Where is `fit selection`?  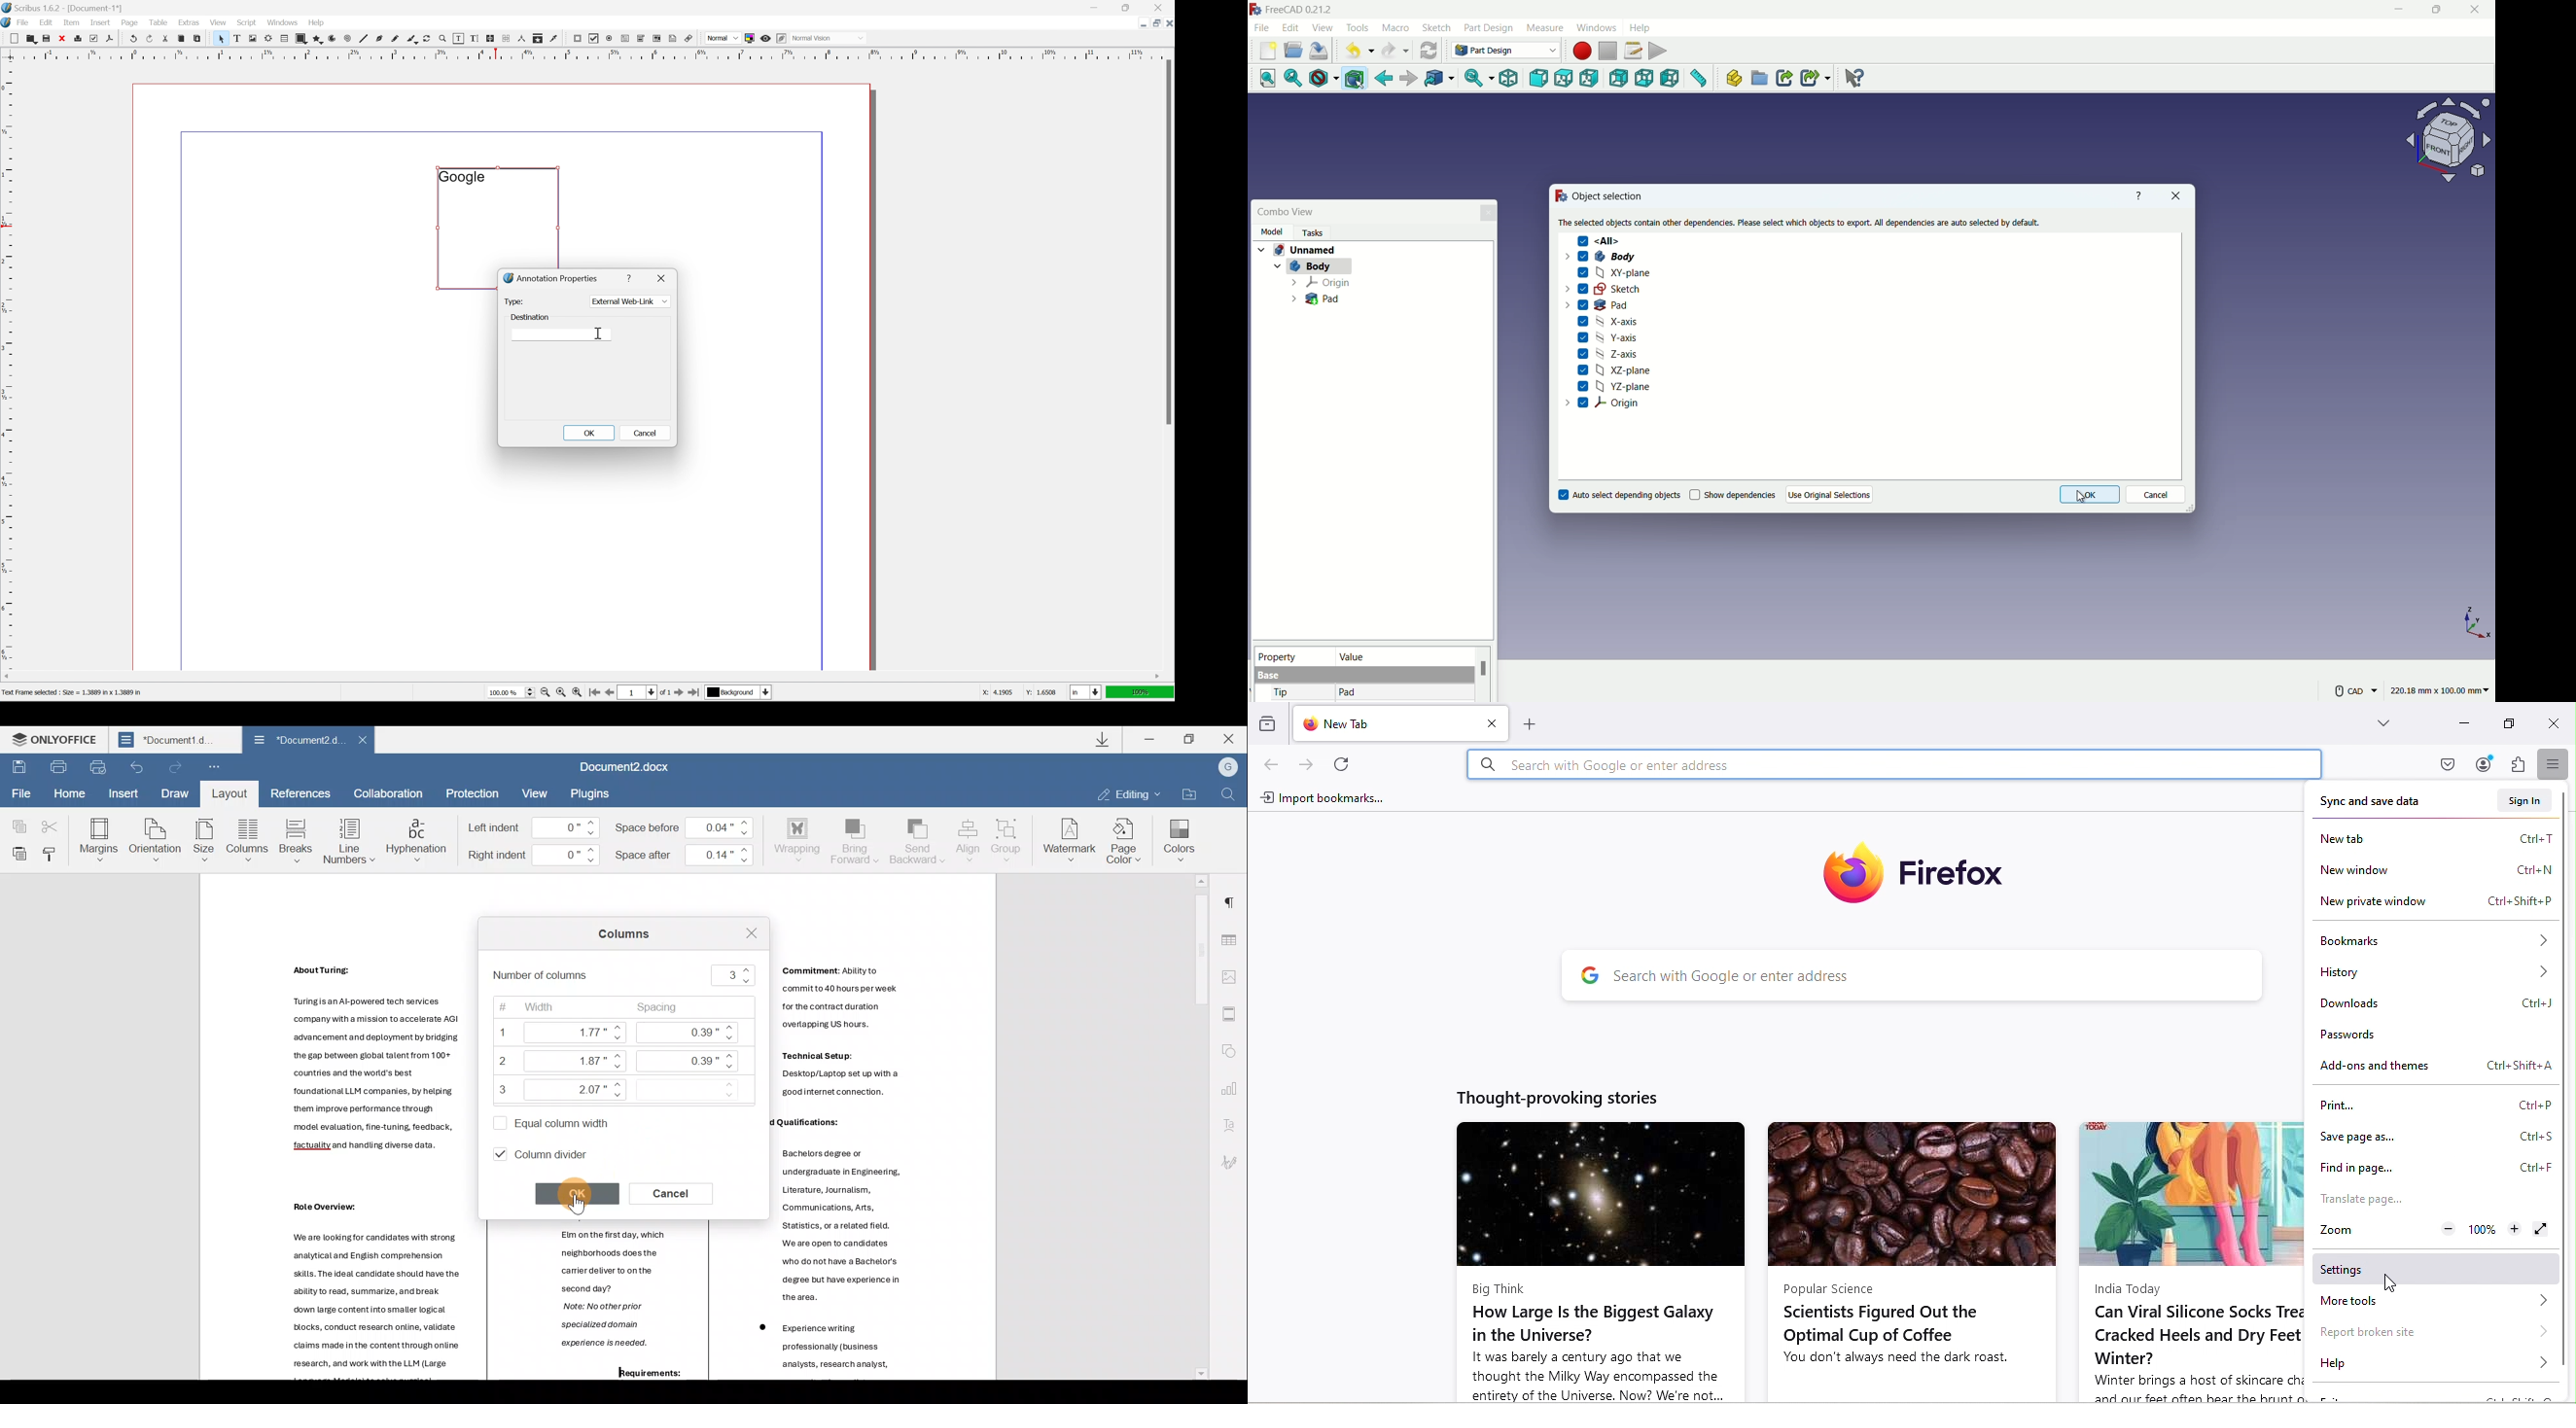 fit selection is located at coordinates (1290, 79).